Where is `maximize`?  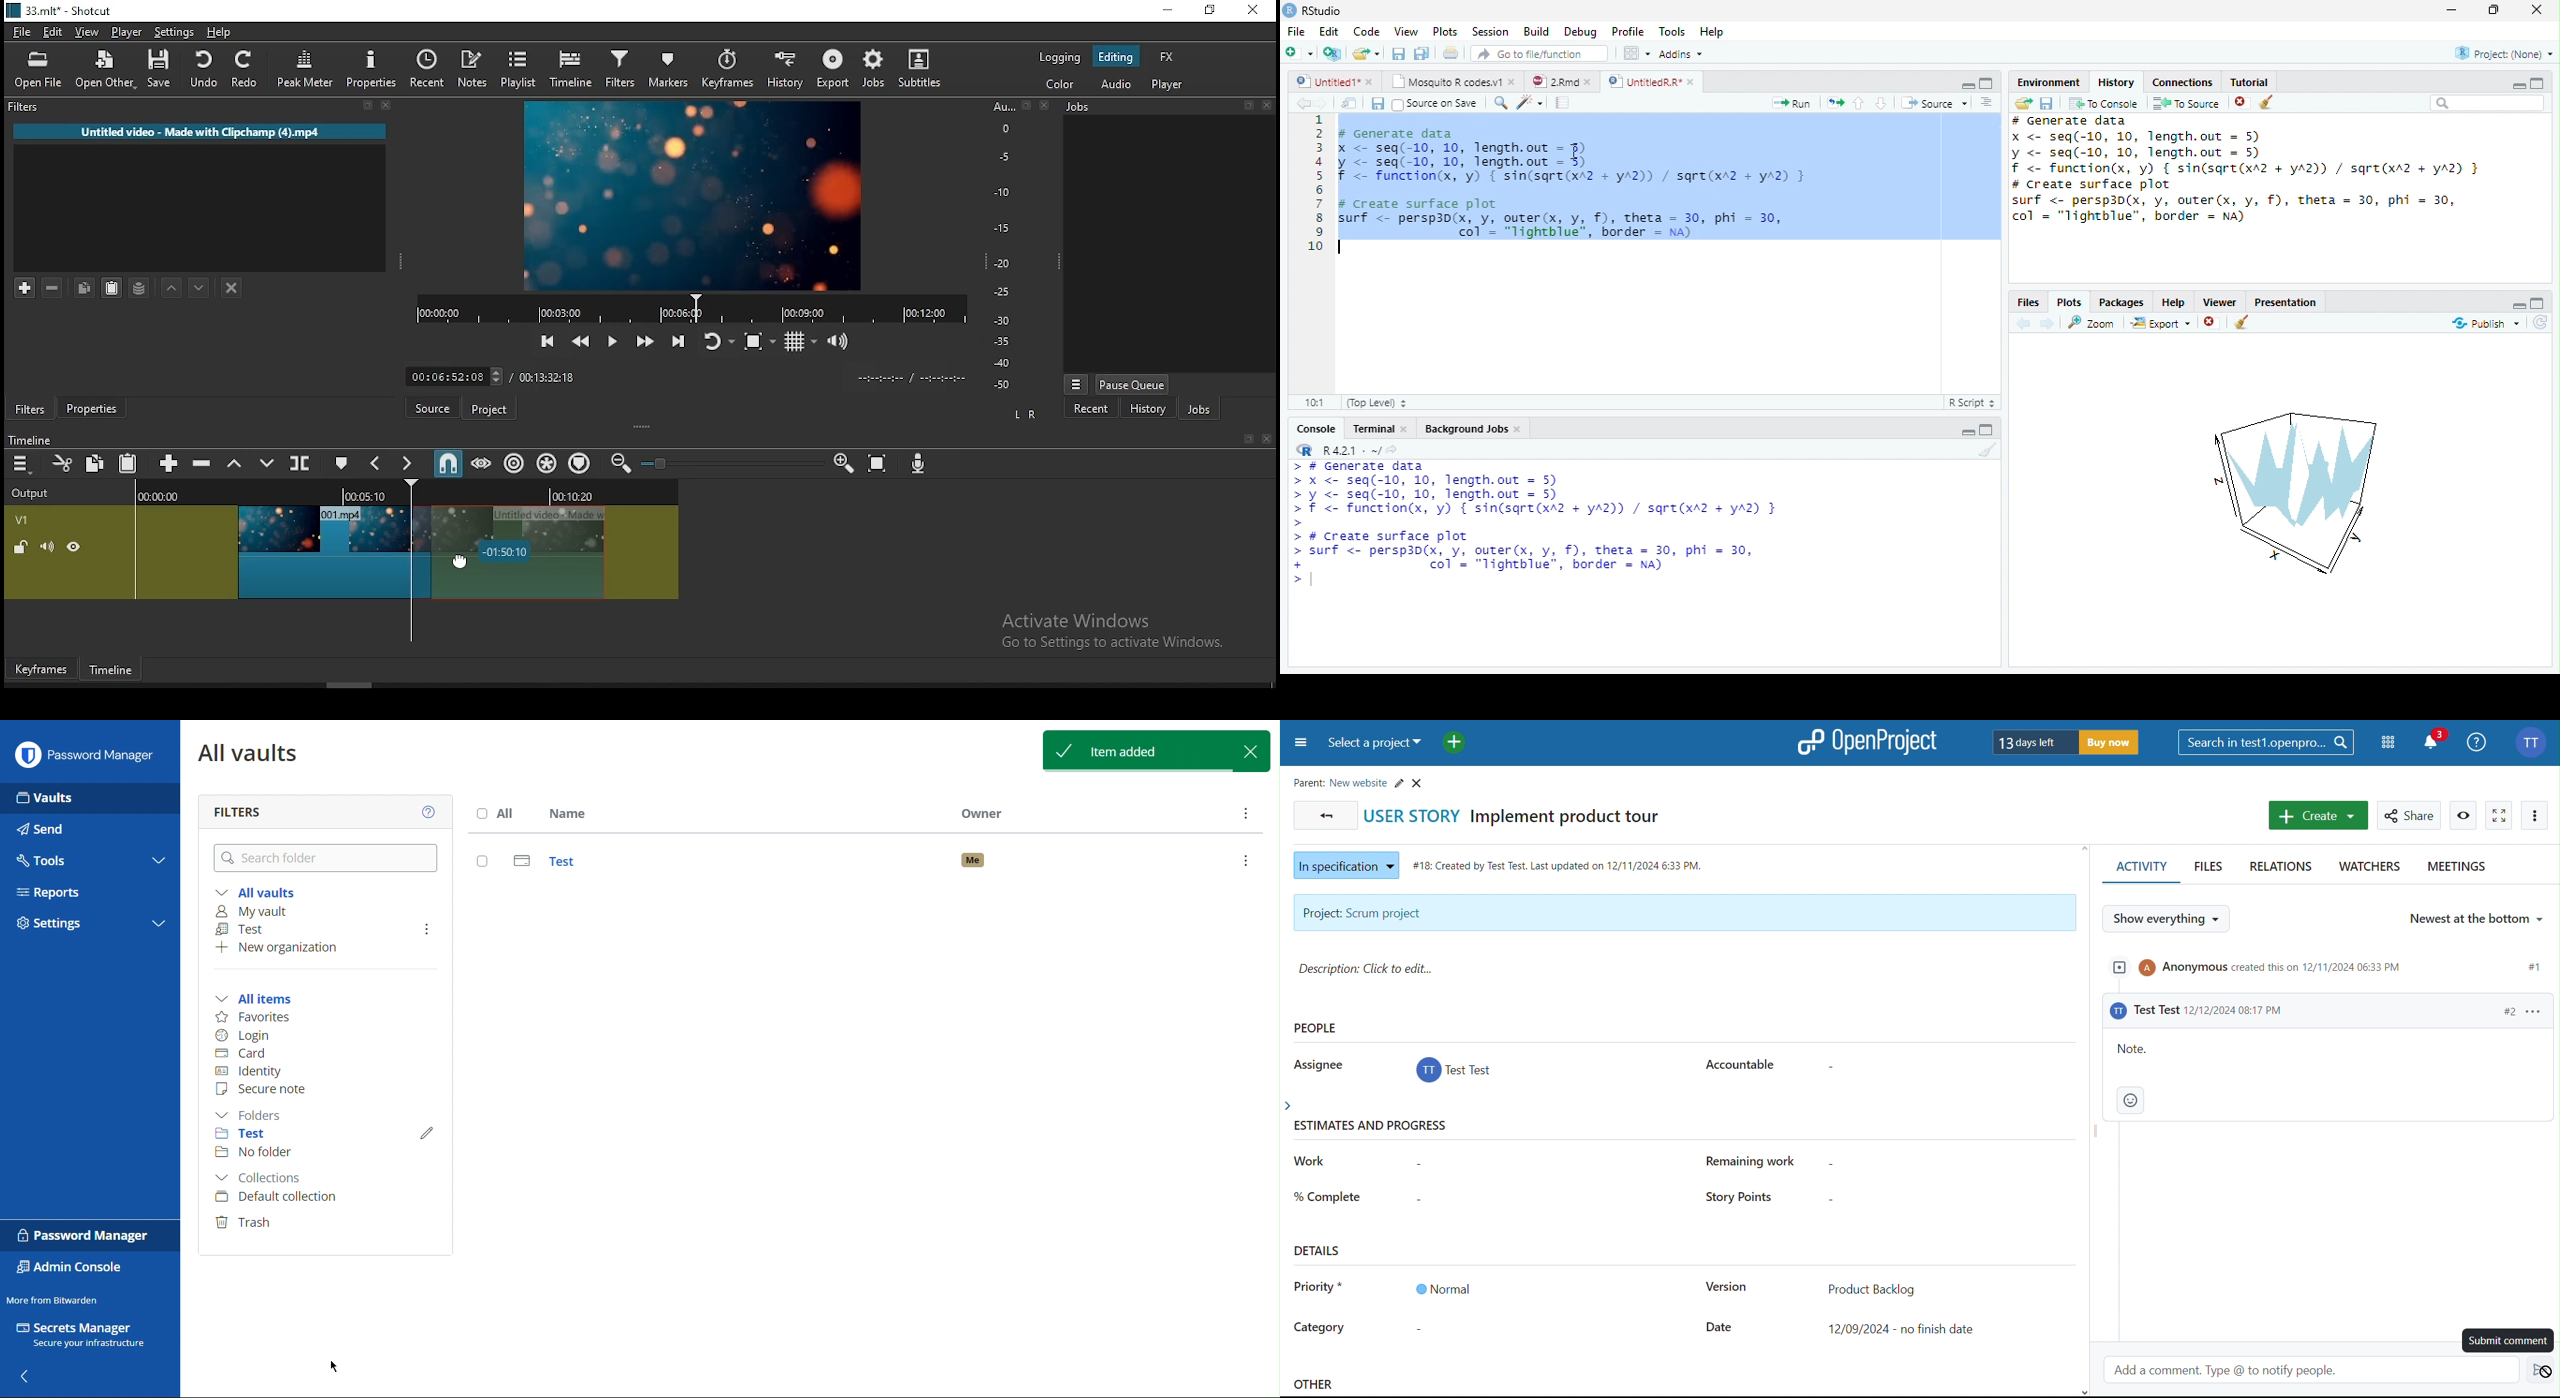
maximize is located at coordinates (2538, 83).